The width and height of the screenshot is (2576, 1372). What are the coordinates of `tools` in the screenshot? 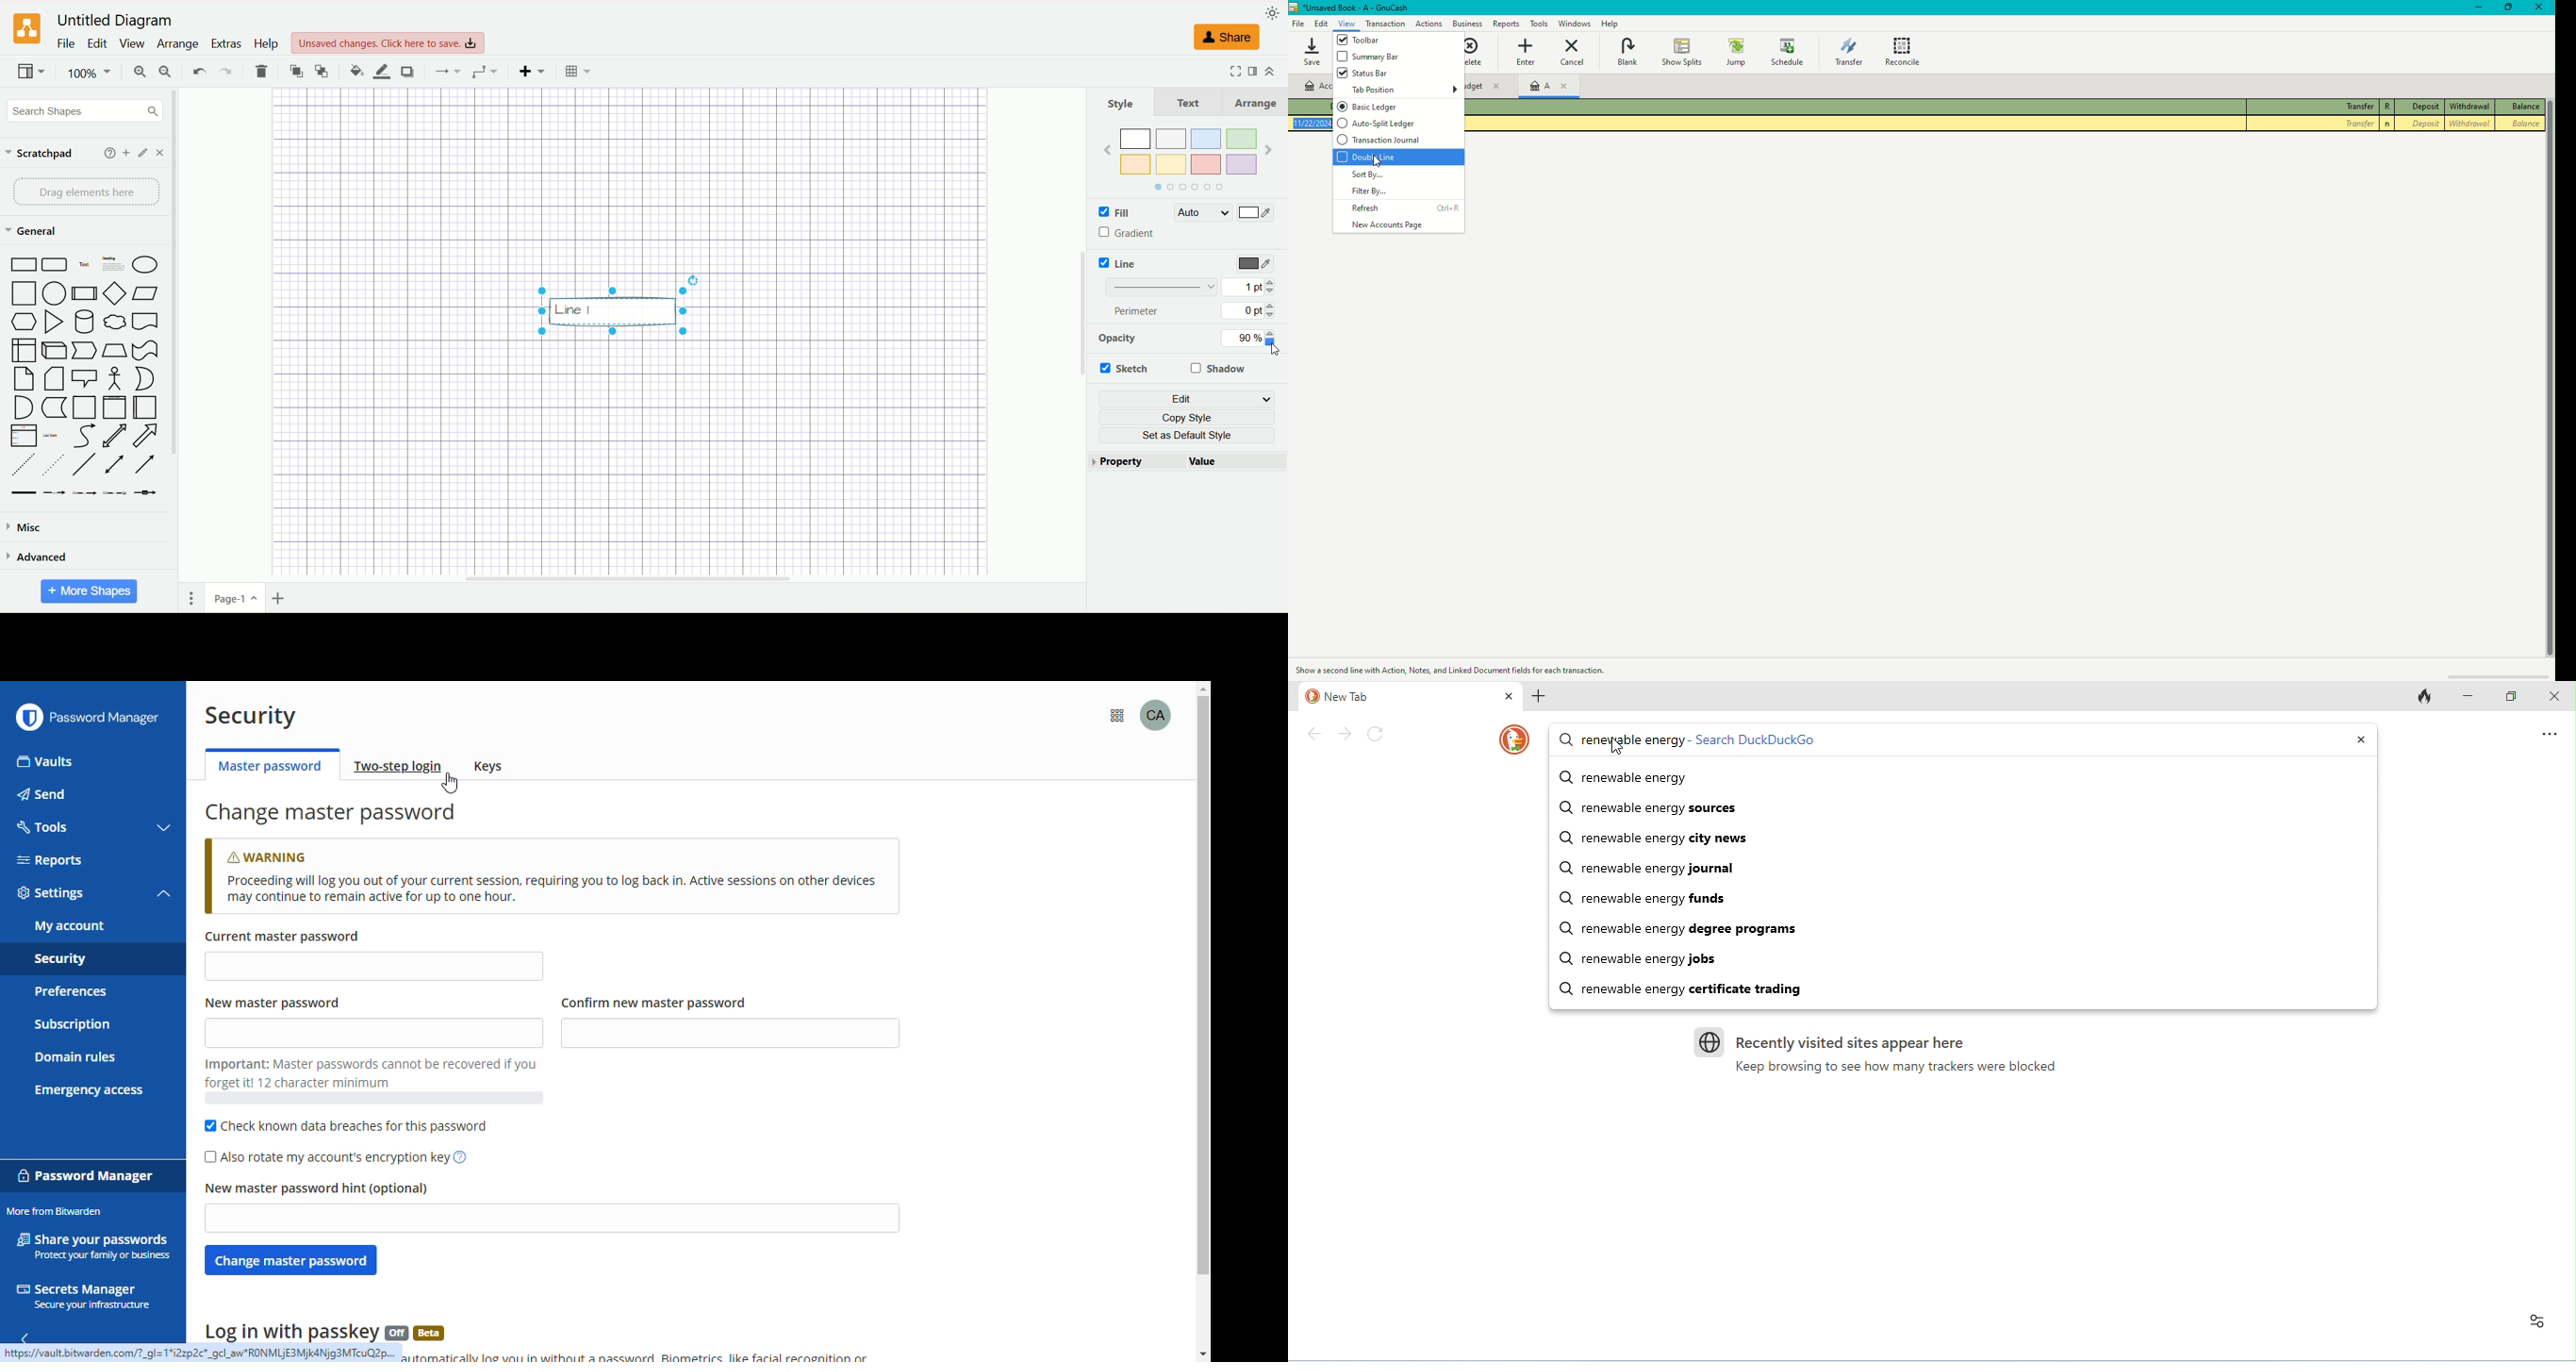 It's located at (41, 826).